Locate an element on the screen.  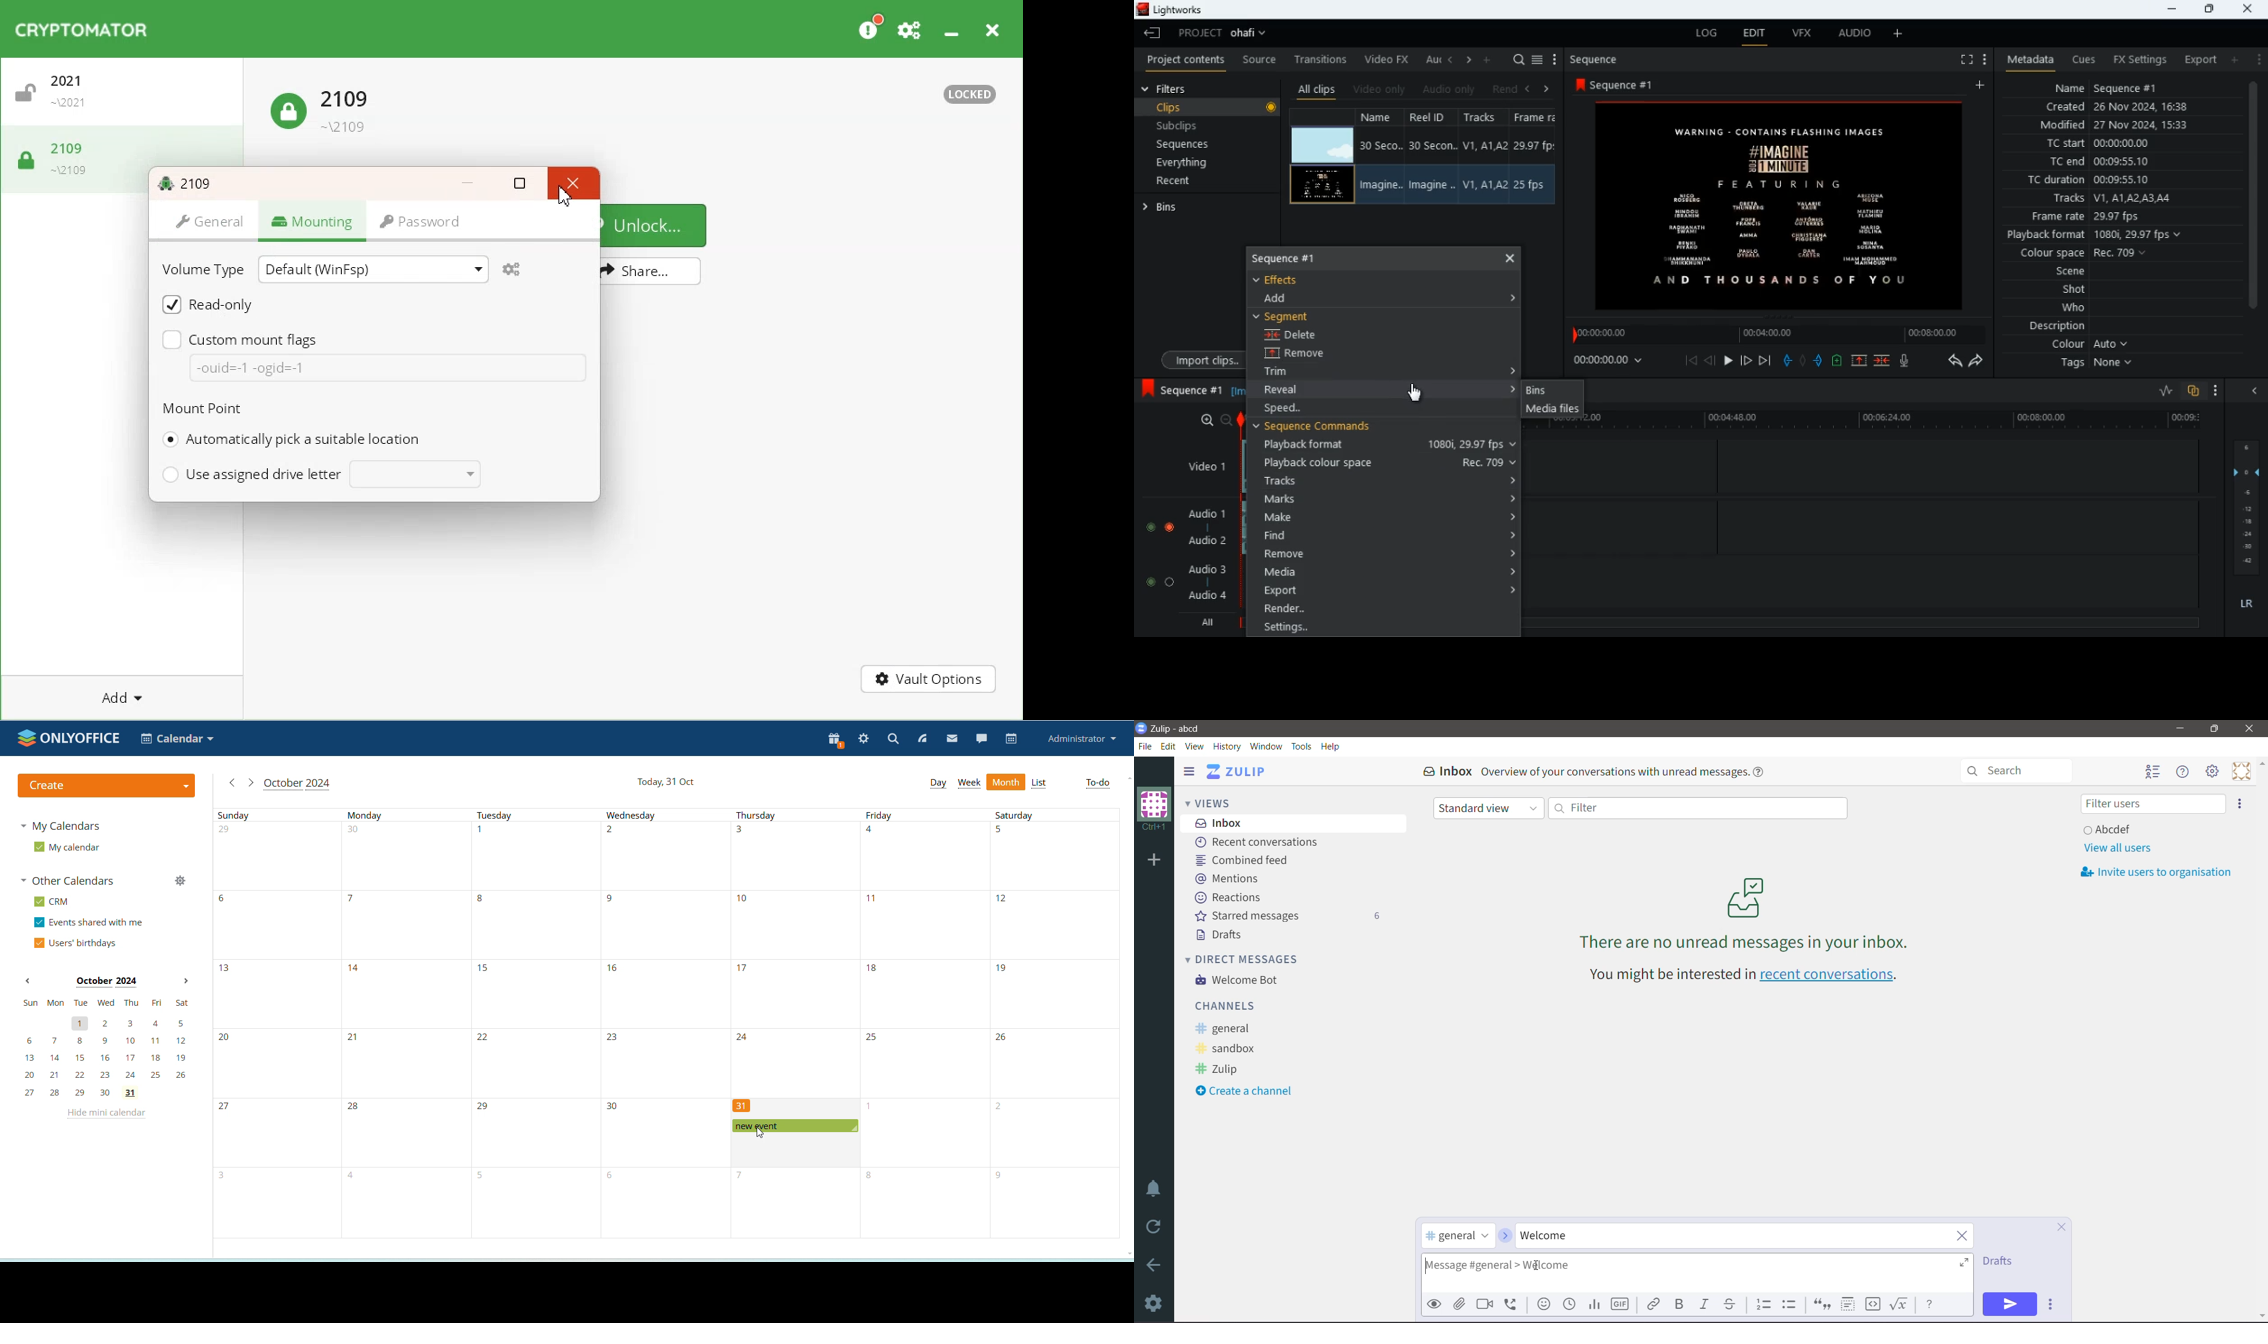
pull is located at coordinates (1785, 361).